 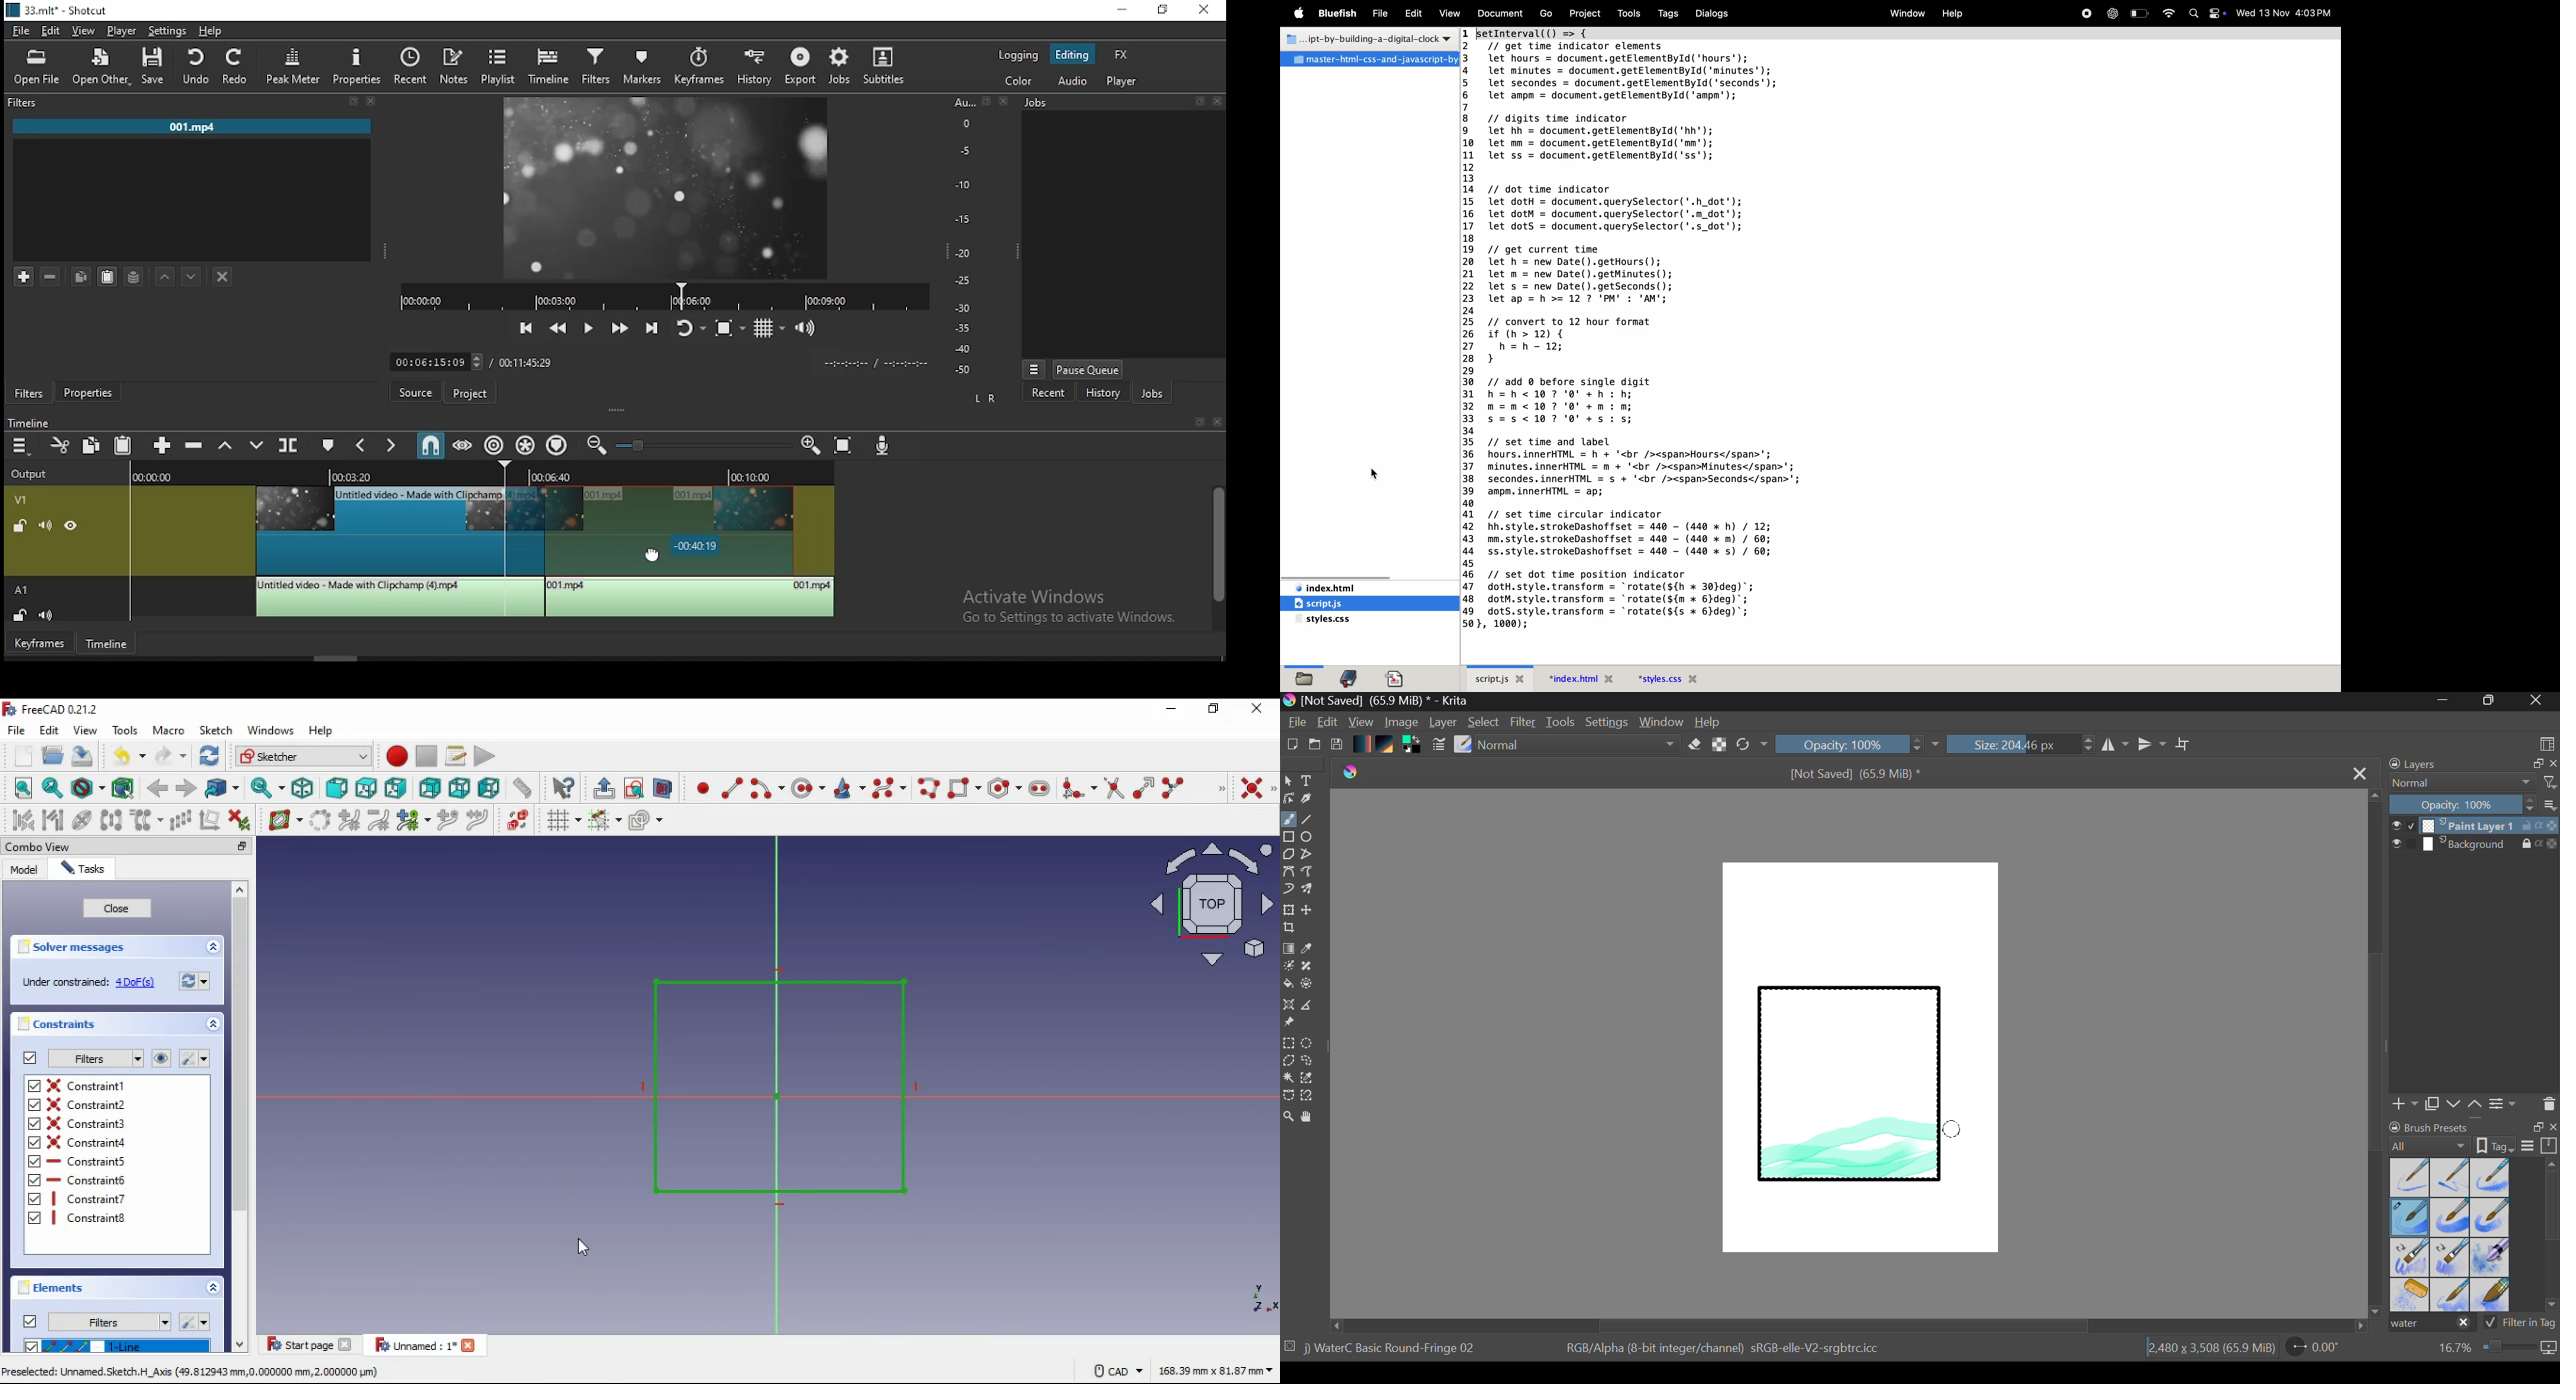 I want to click on Restore Down, so click(x=2447, y=701).